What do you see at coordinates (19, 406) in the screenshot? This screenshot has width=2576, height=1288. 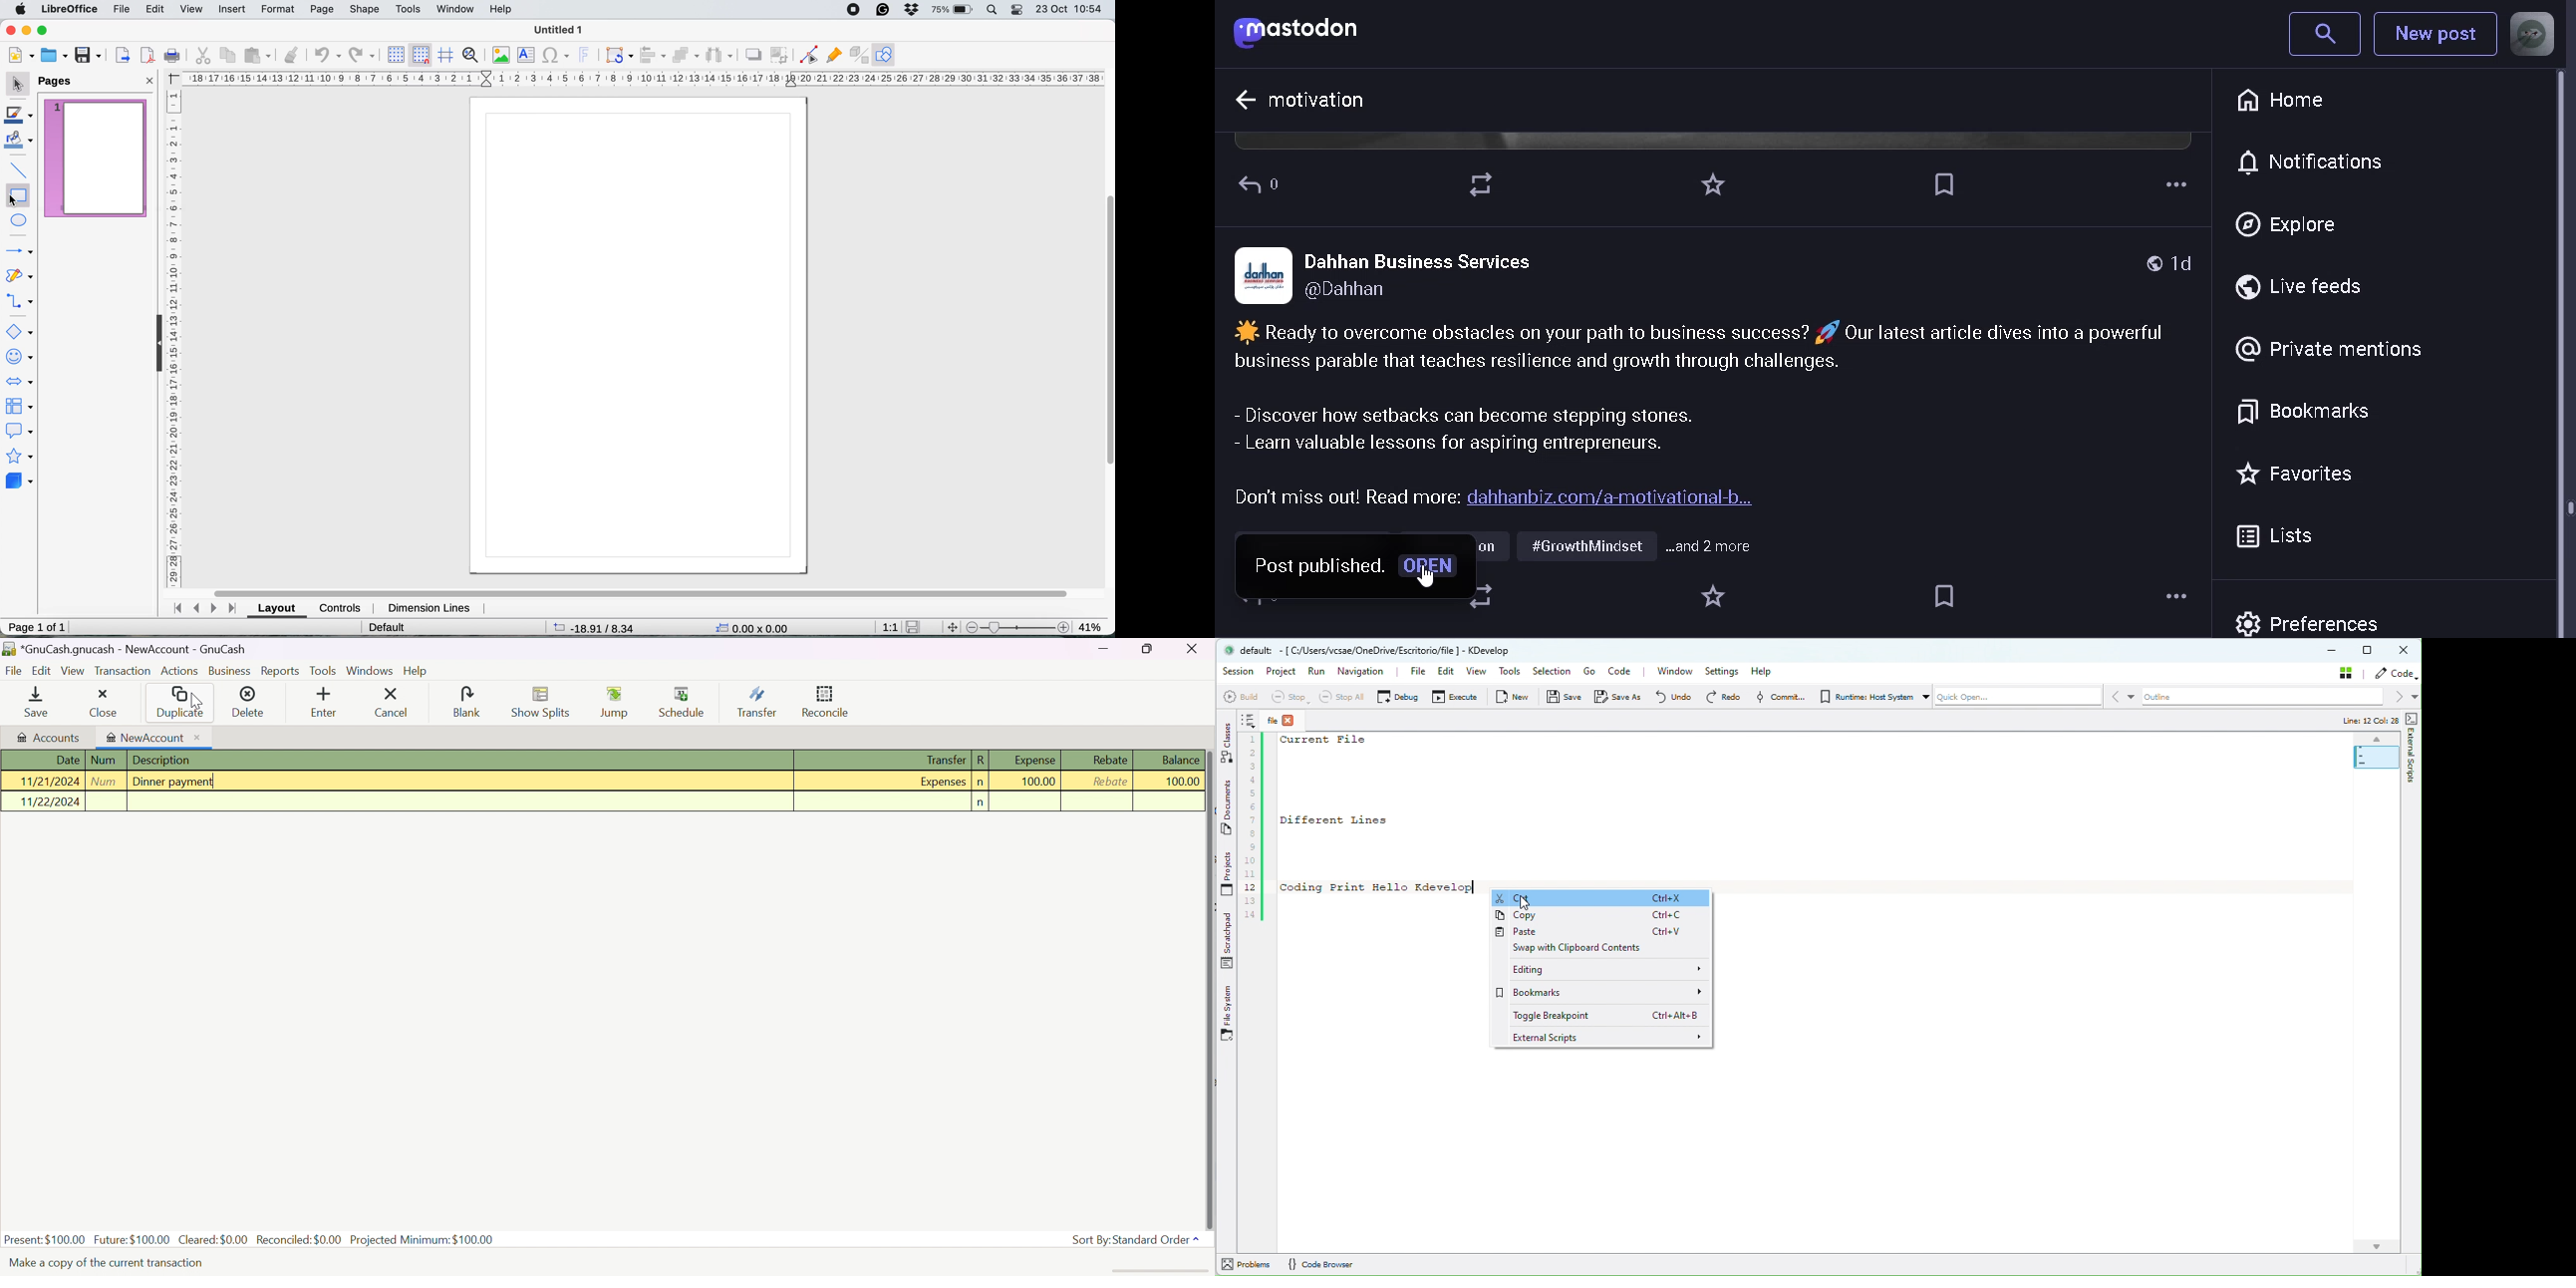 I see `flowchart` at bounding box center [19, 406].